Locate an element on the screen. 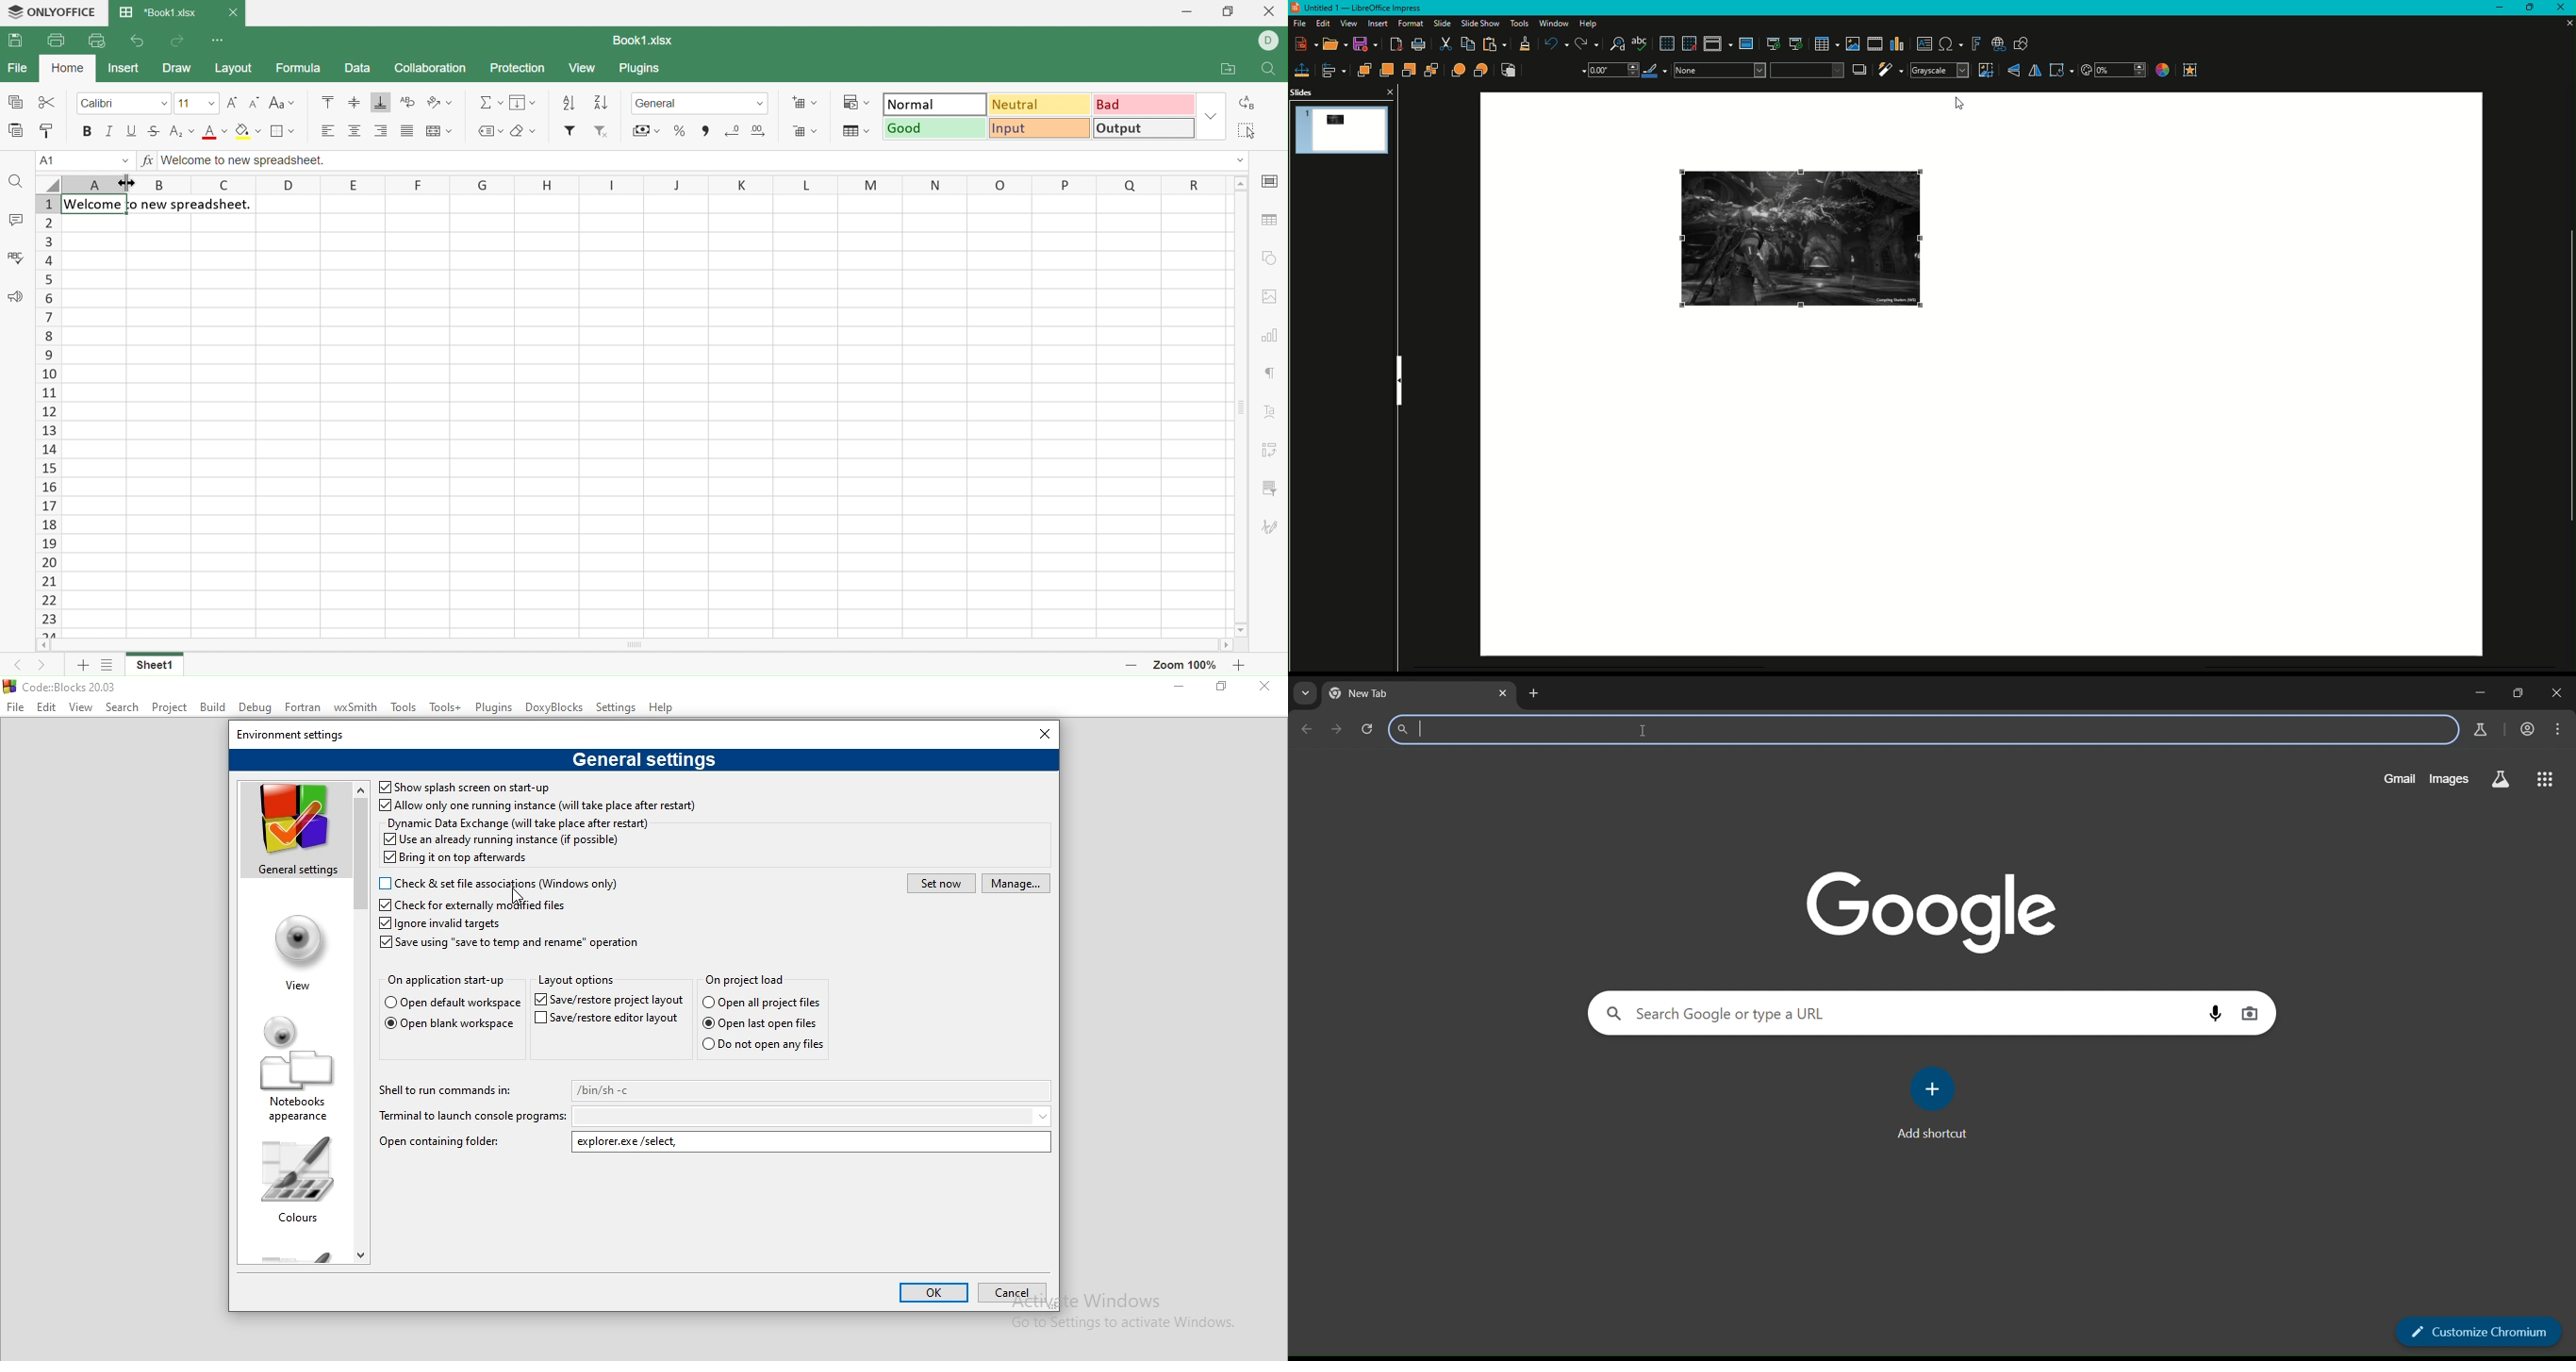 This screenshot has width=2576, height=1372. DoxyBlocks is located at coordinates (556, 709).